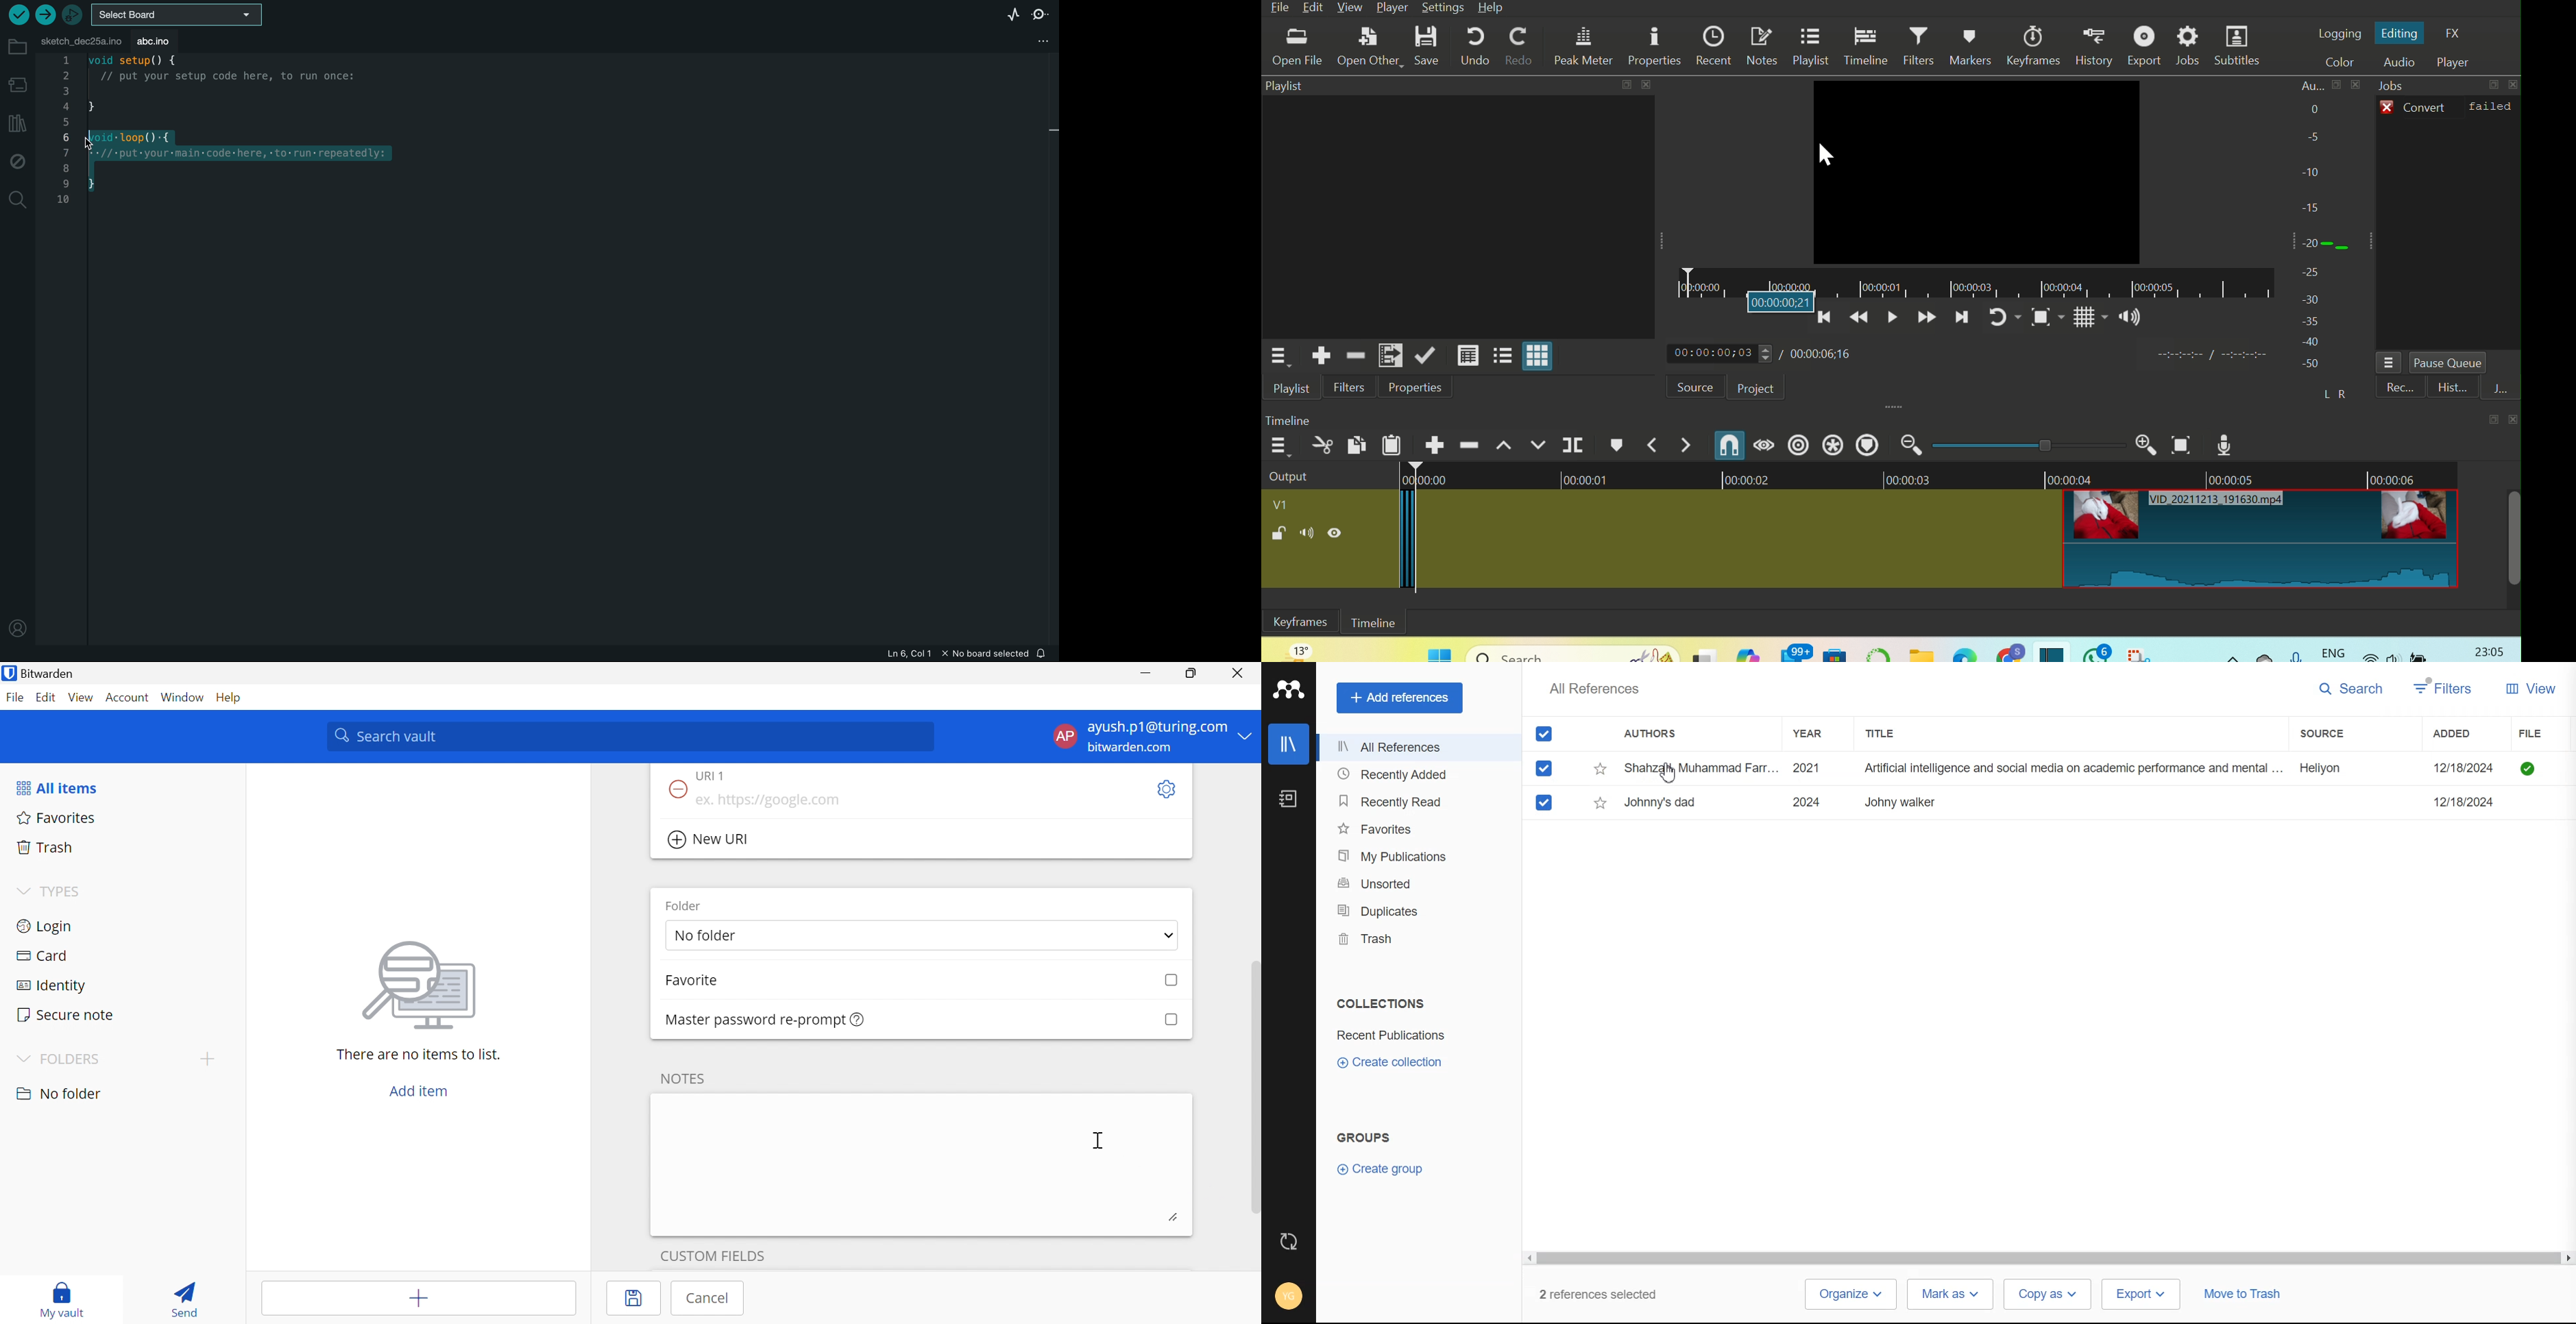 This screenshot has width=2576, height=1344. What do you see at coordinates (1435, 650) in the screenshot?
I see `` at bounding box center [1435, 650].